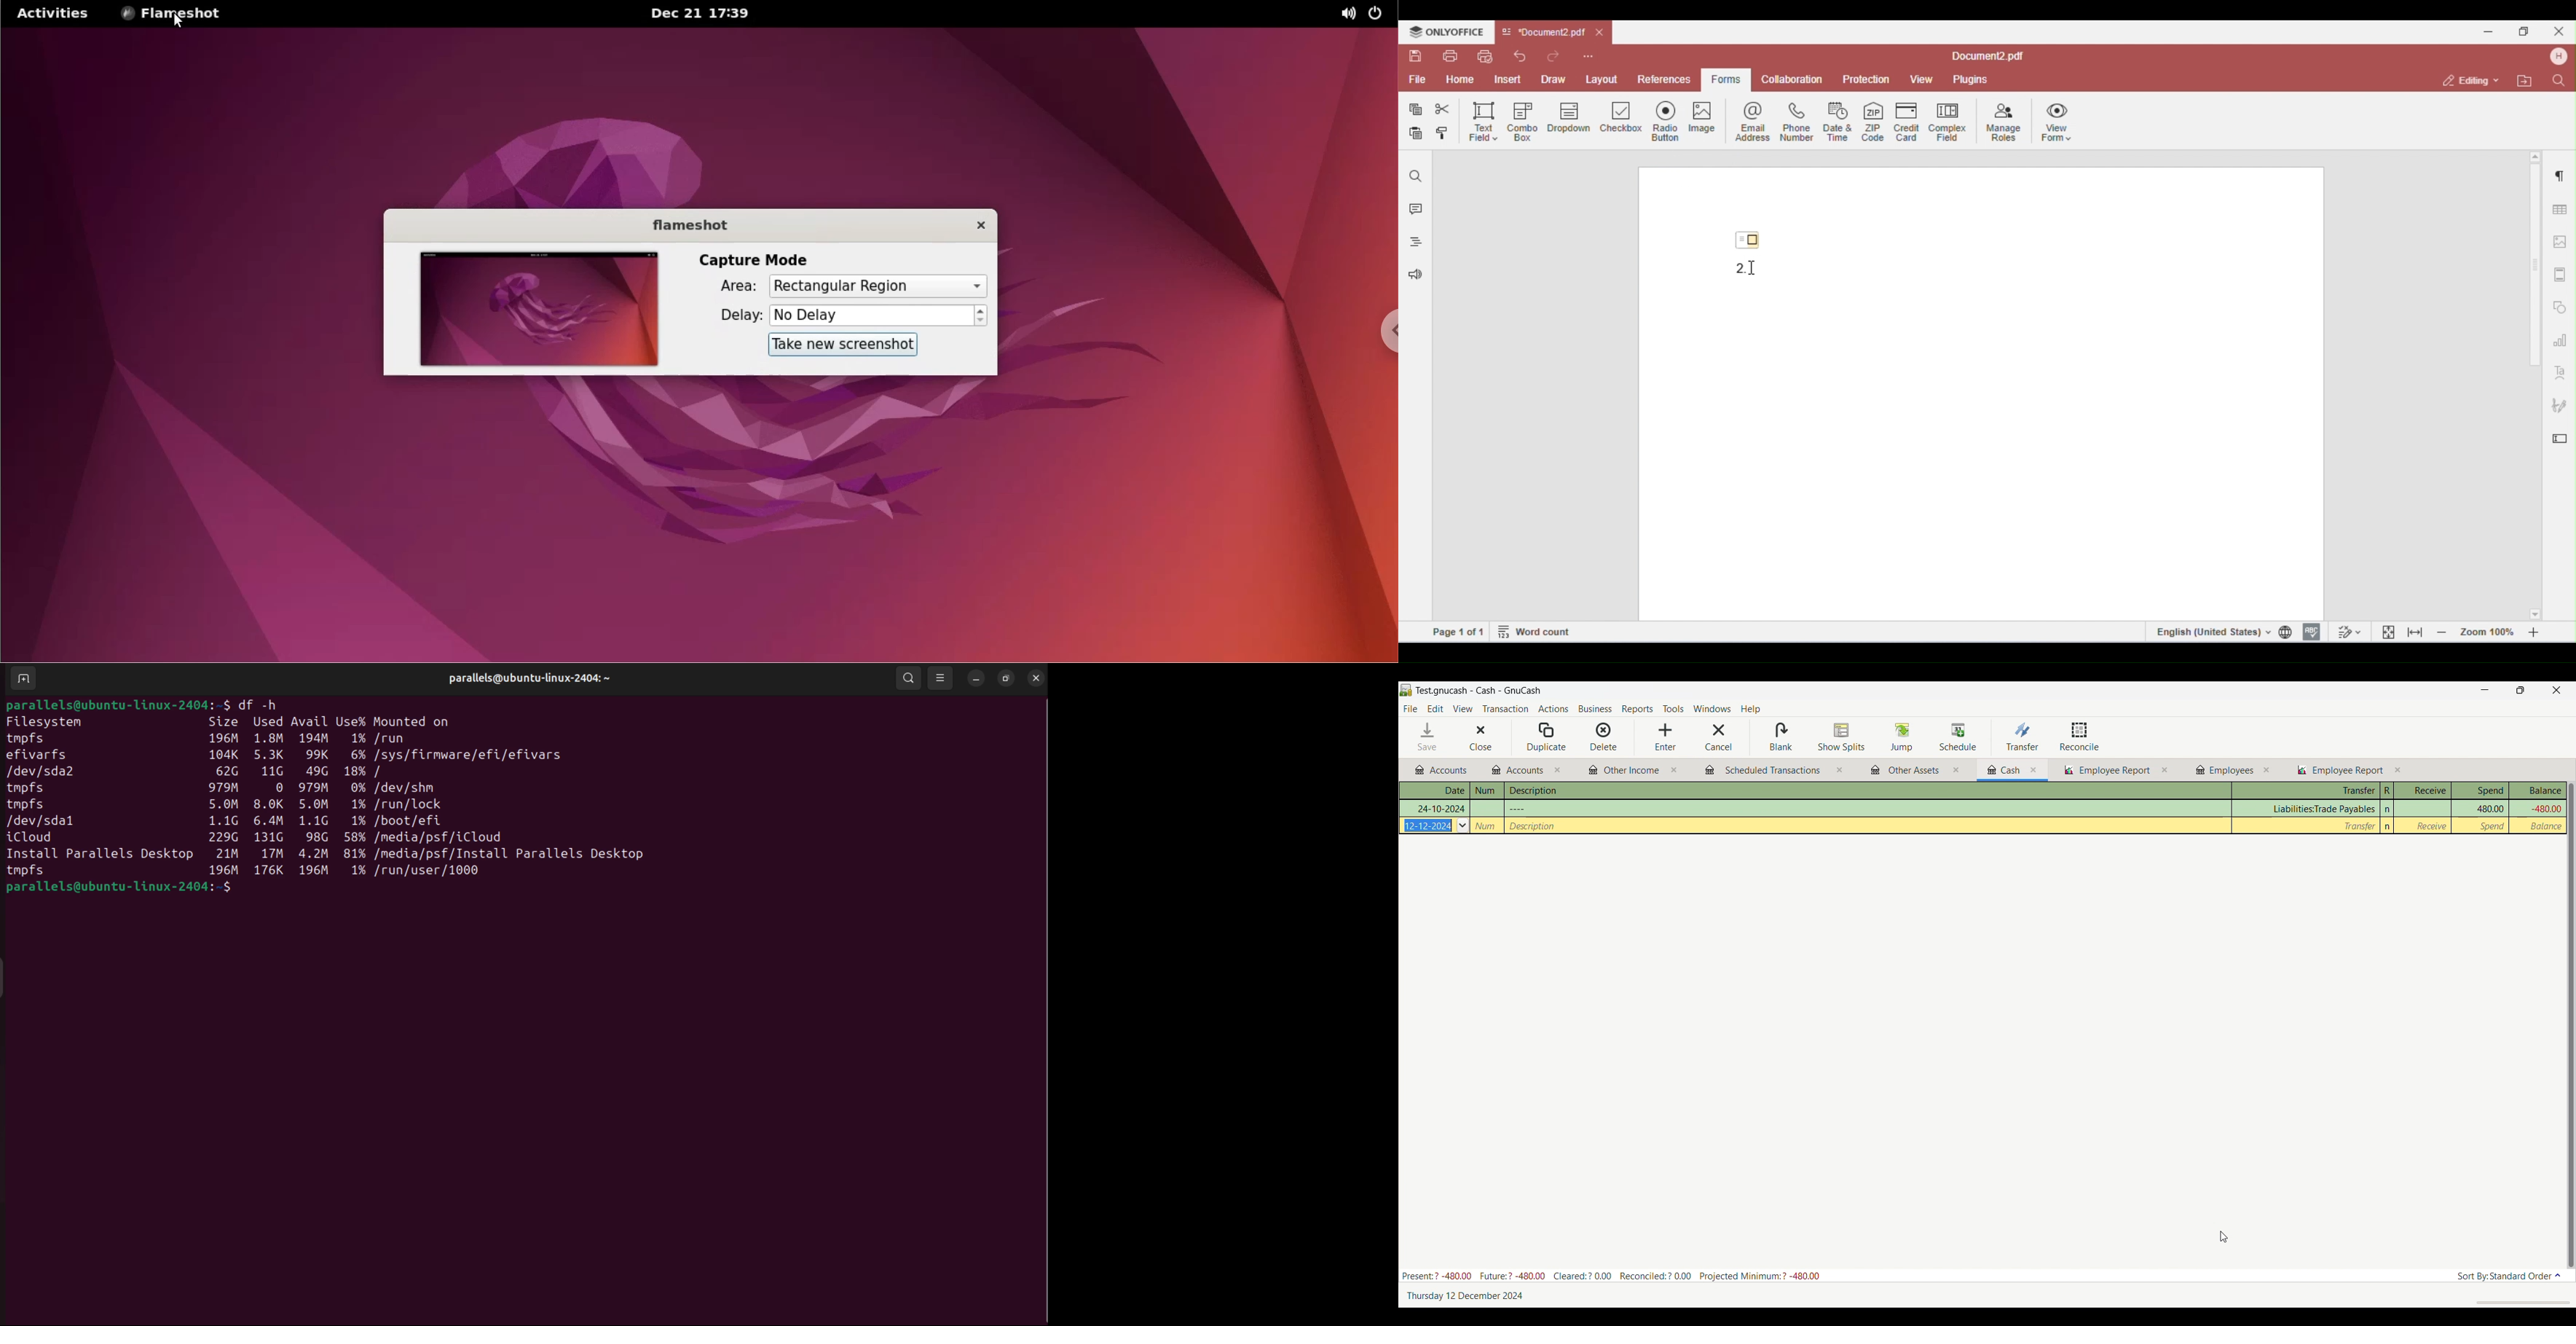 This screenshot has height=1344, width=2576. Describe the element at coordinates (1479, 690) in the screenshot. I see `Name of current budget tab and software` at that location.